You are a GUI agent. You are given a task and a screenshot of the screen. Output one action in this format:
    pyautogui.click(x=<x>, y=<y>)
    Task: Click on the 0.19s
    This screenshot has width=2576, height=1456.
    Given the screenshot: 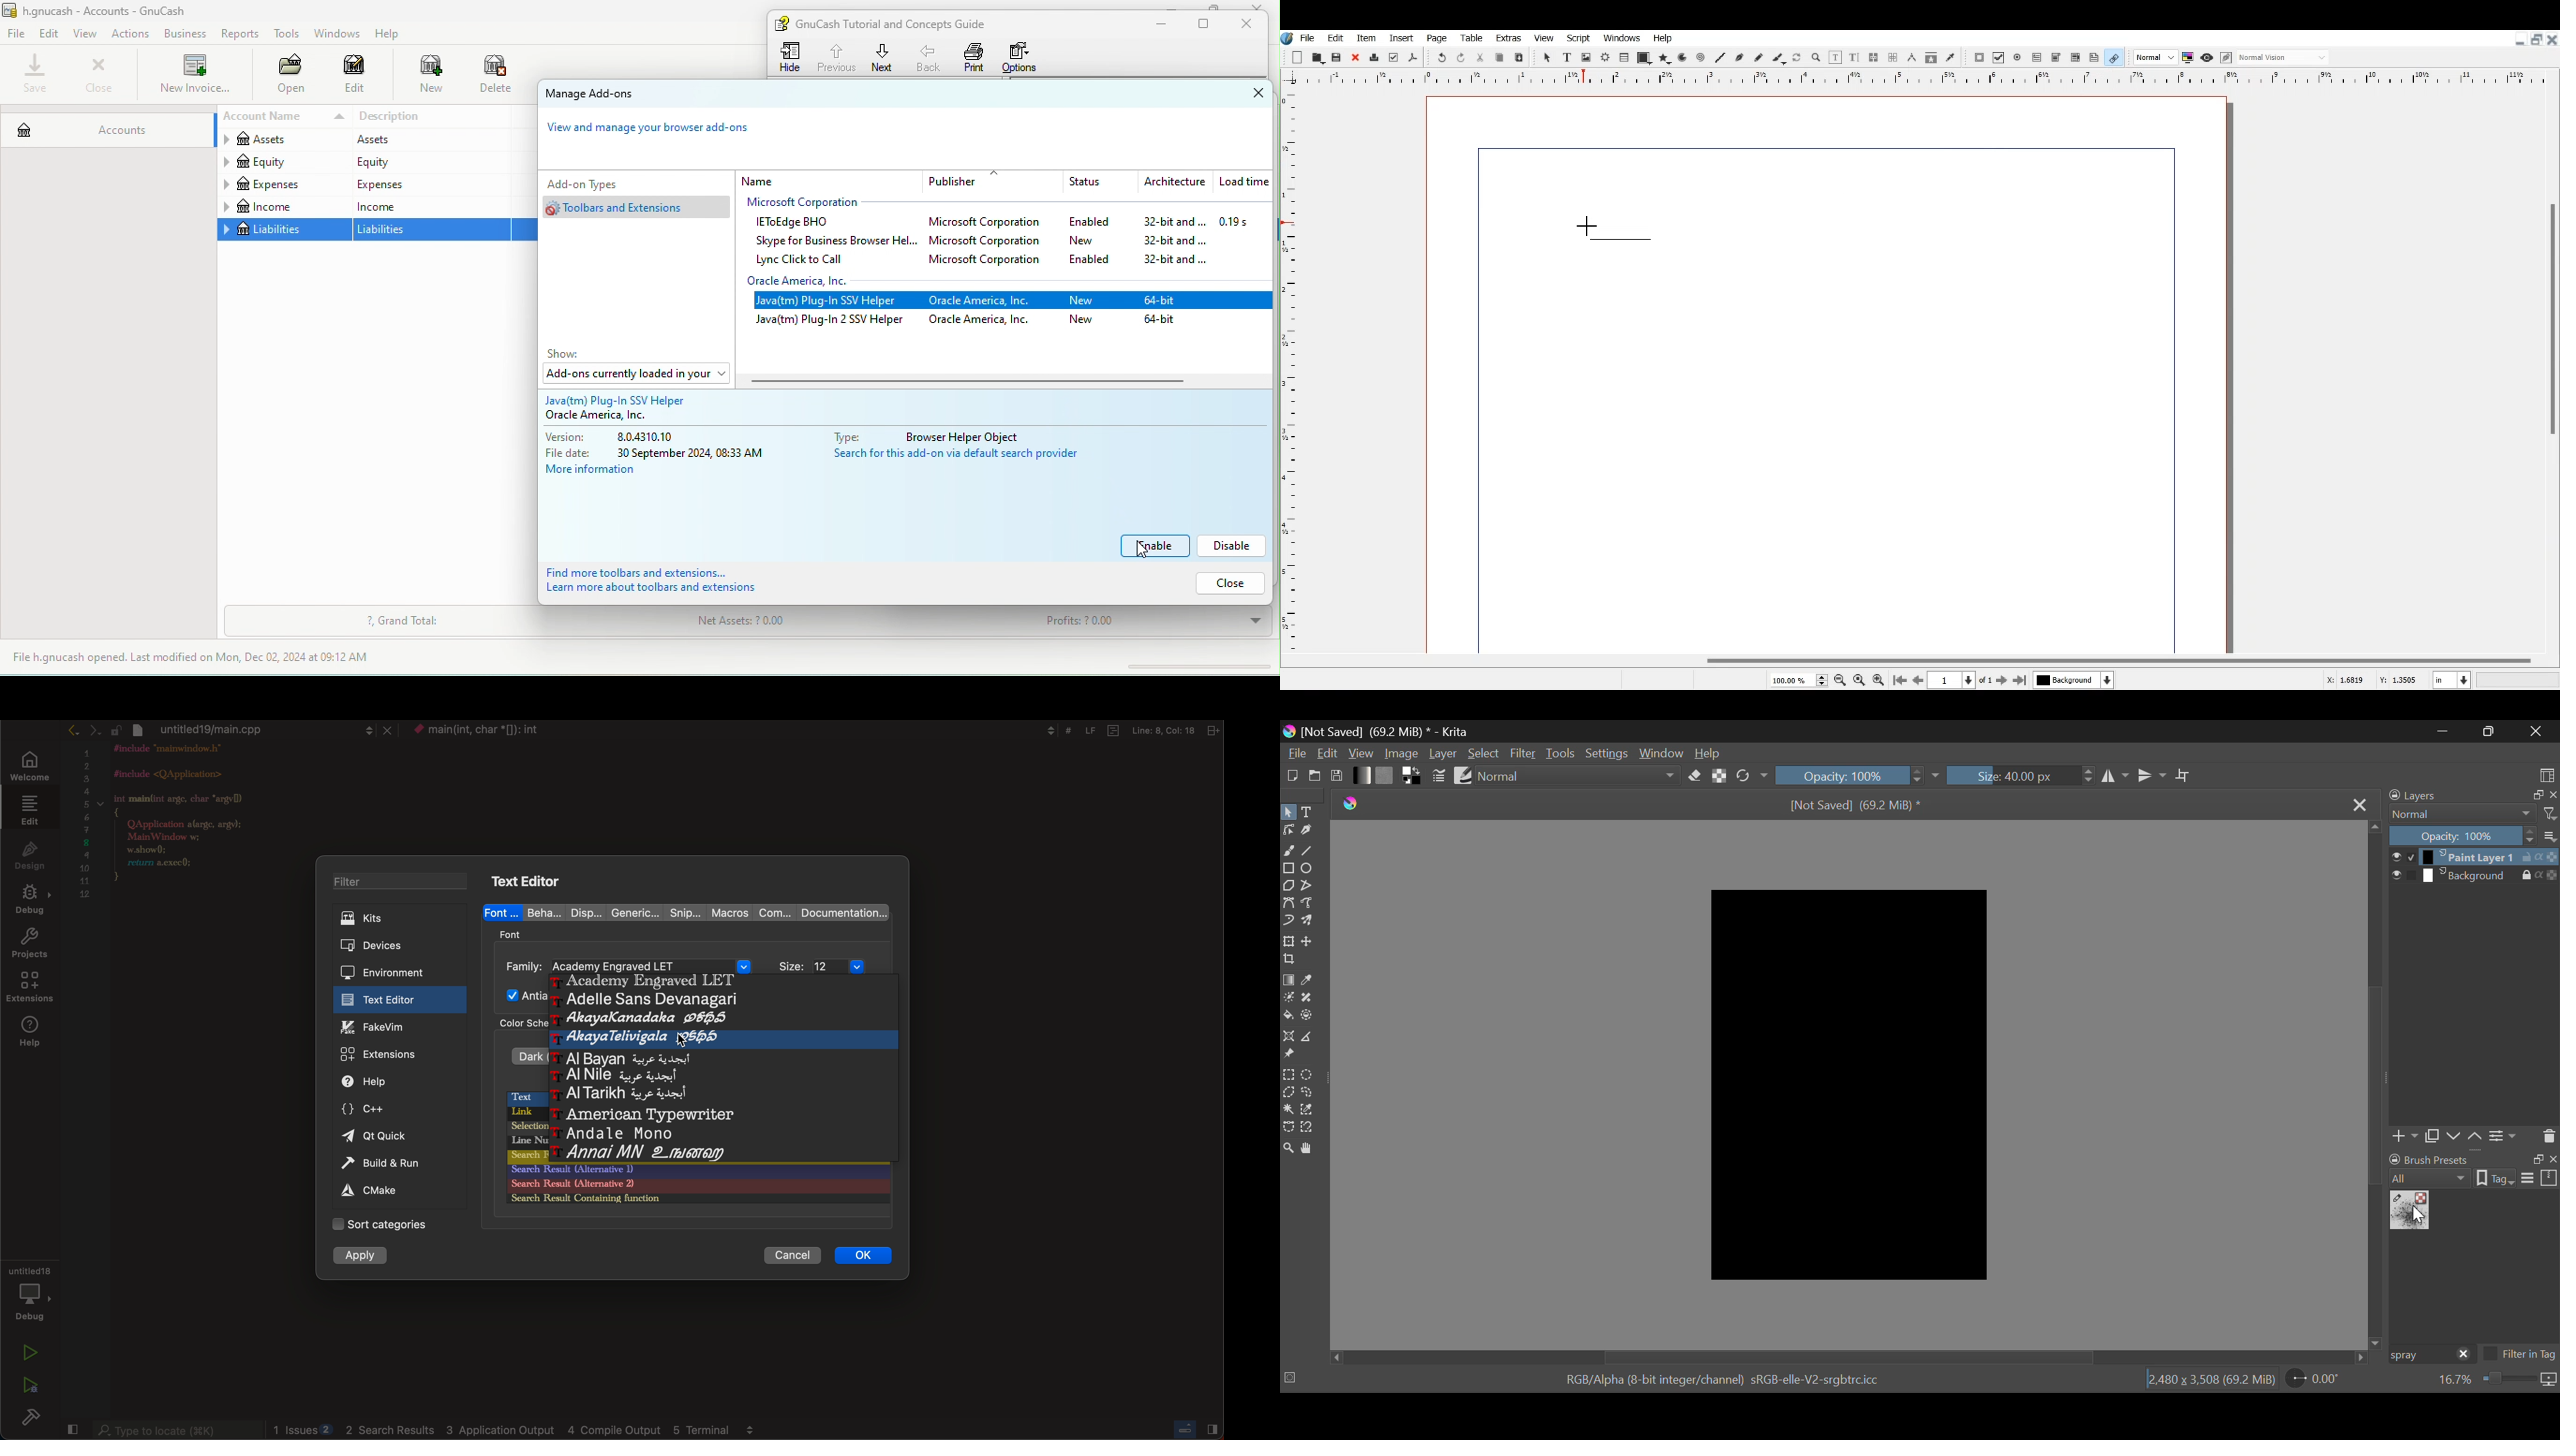 What is the action you would take?
    pyautogui.click(x=1244, y=222)
    